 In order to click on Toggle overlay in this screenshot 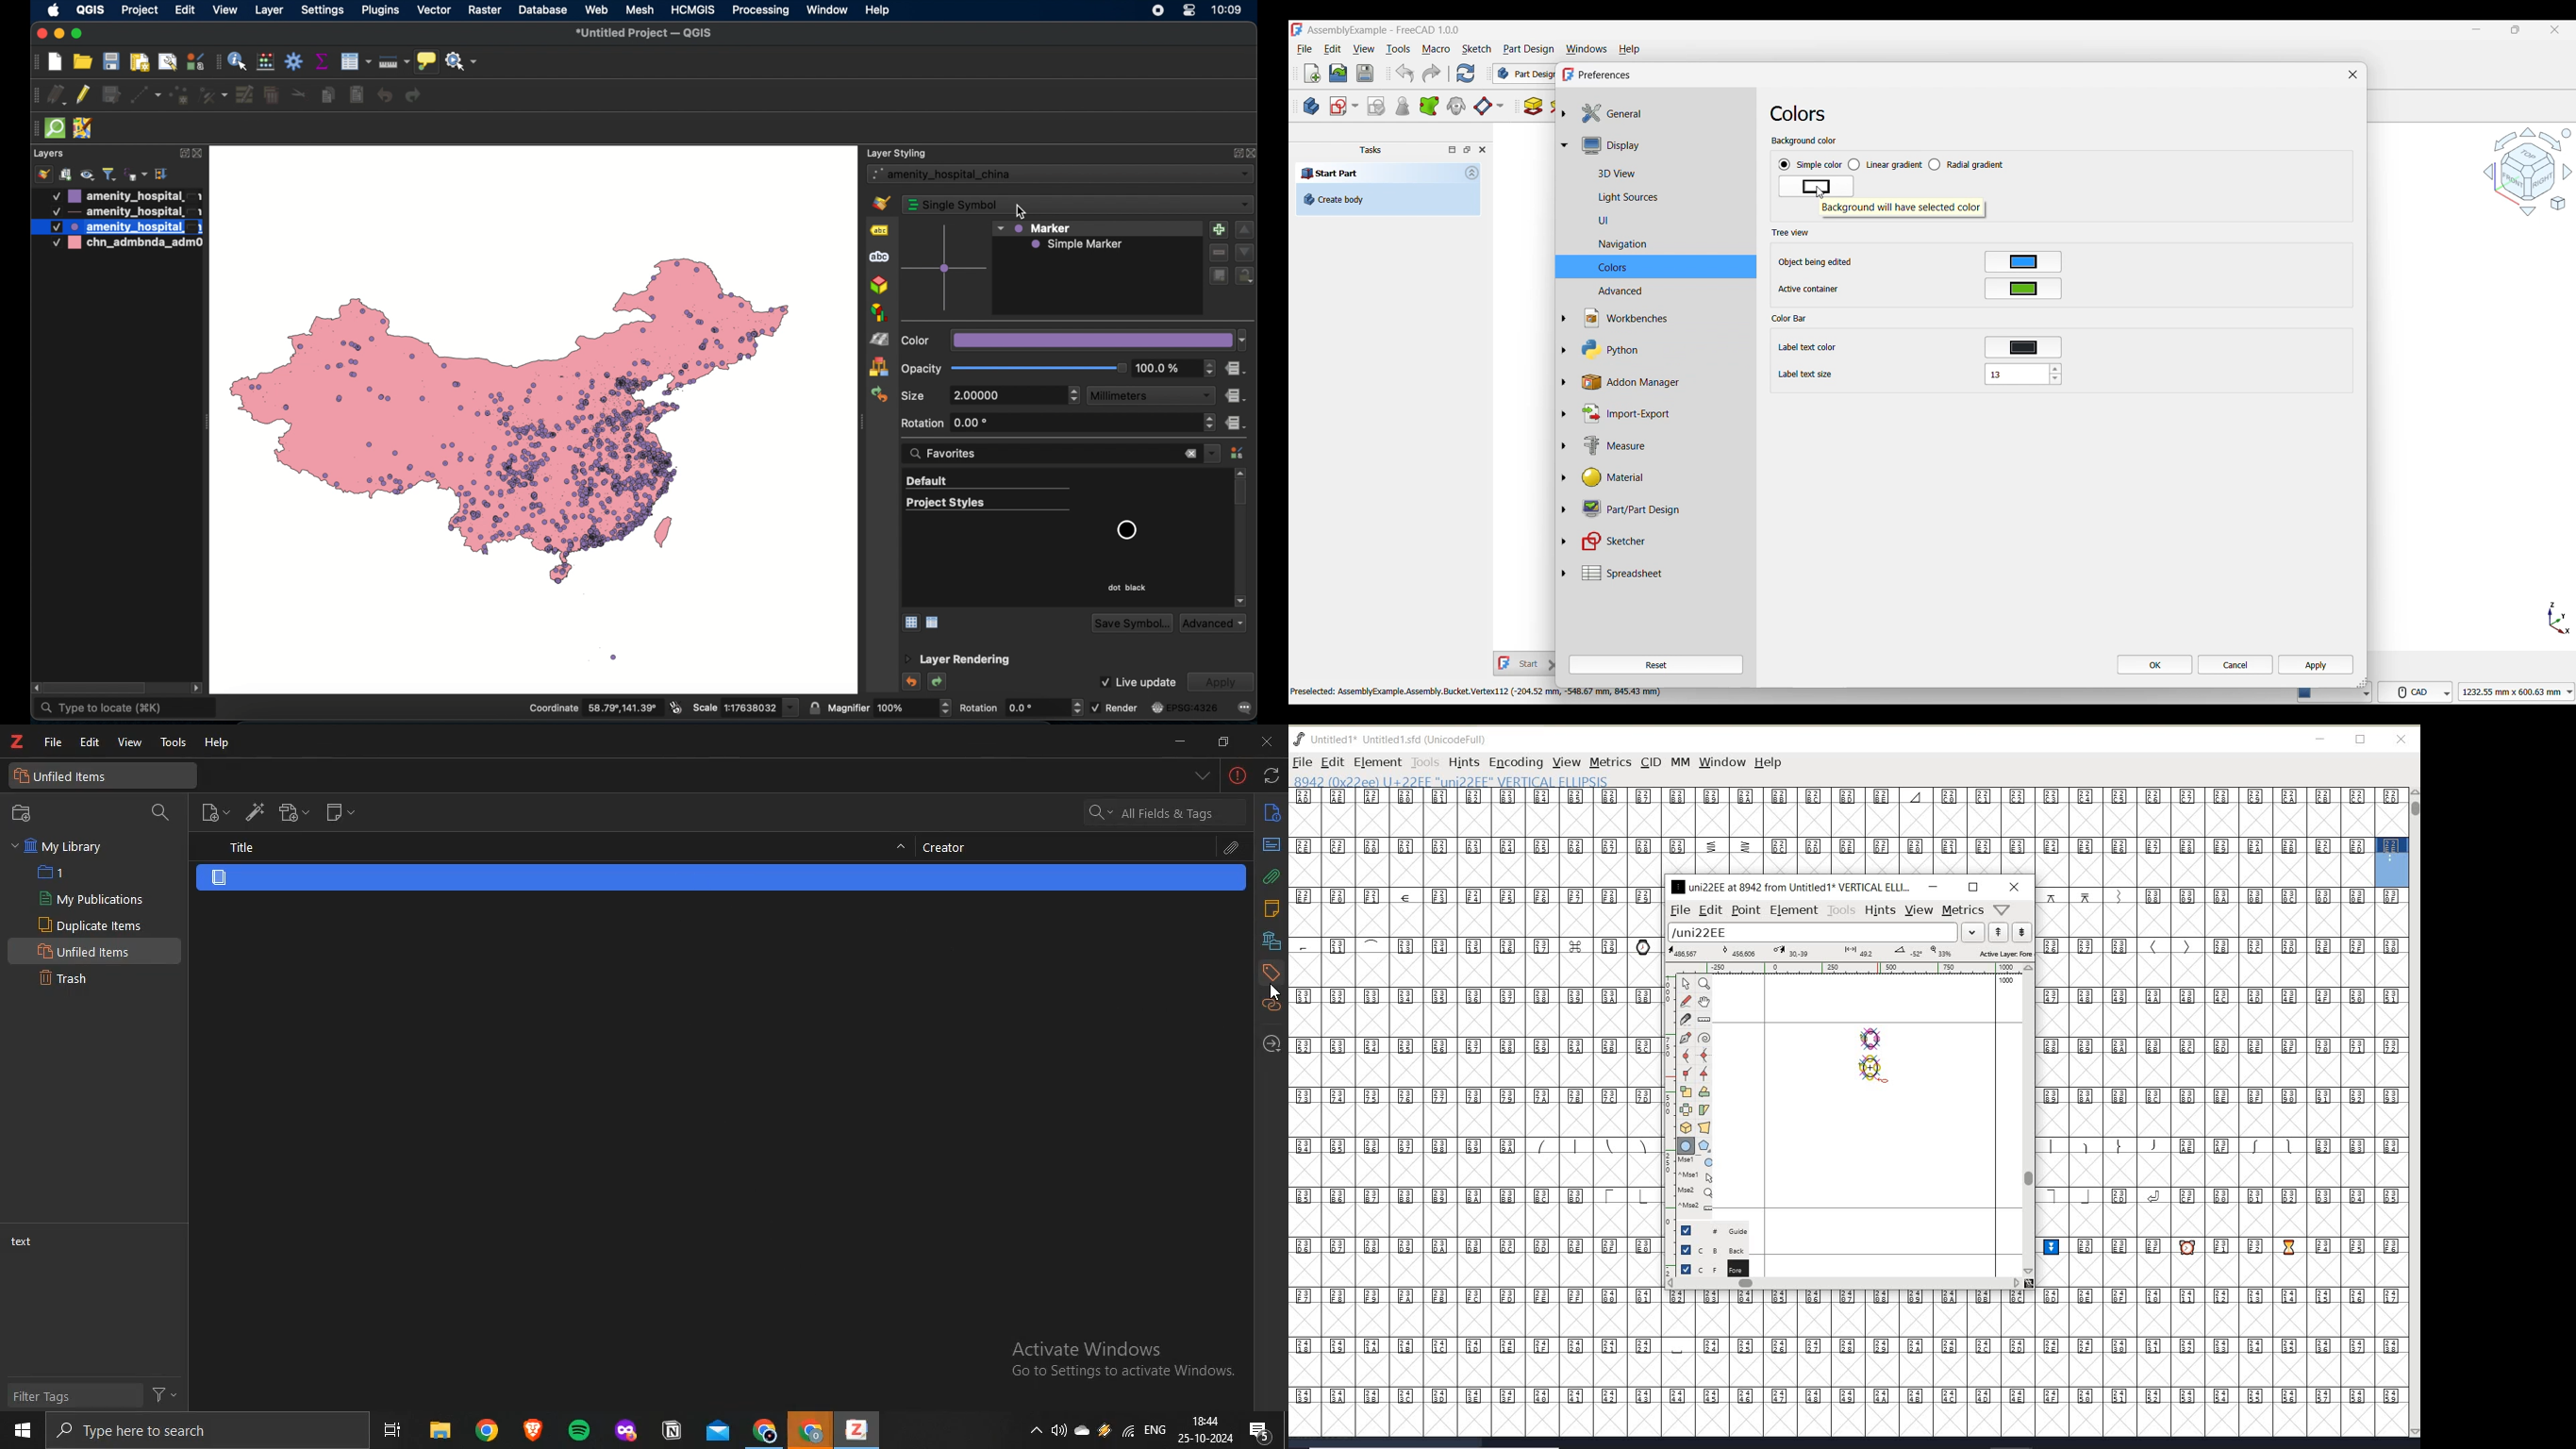, I will do `click(1452, 150)`.